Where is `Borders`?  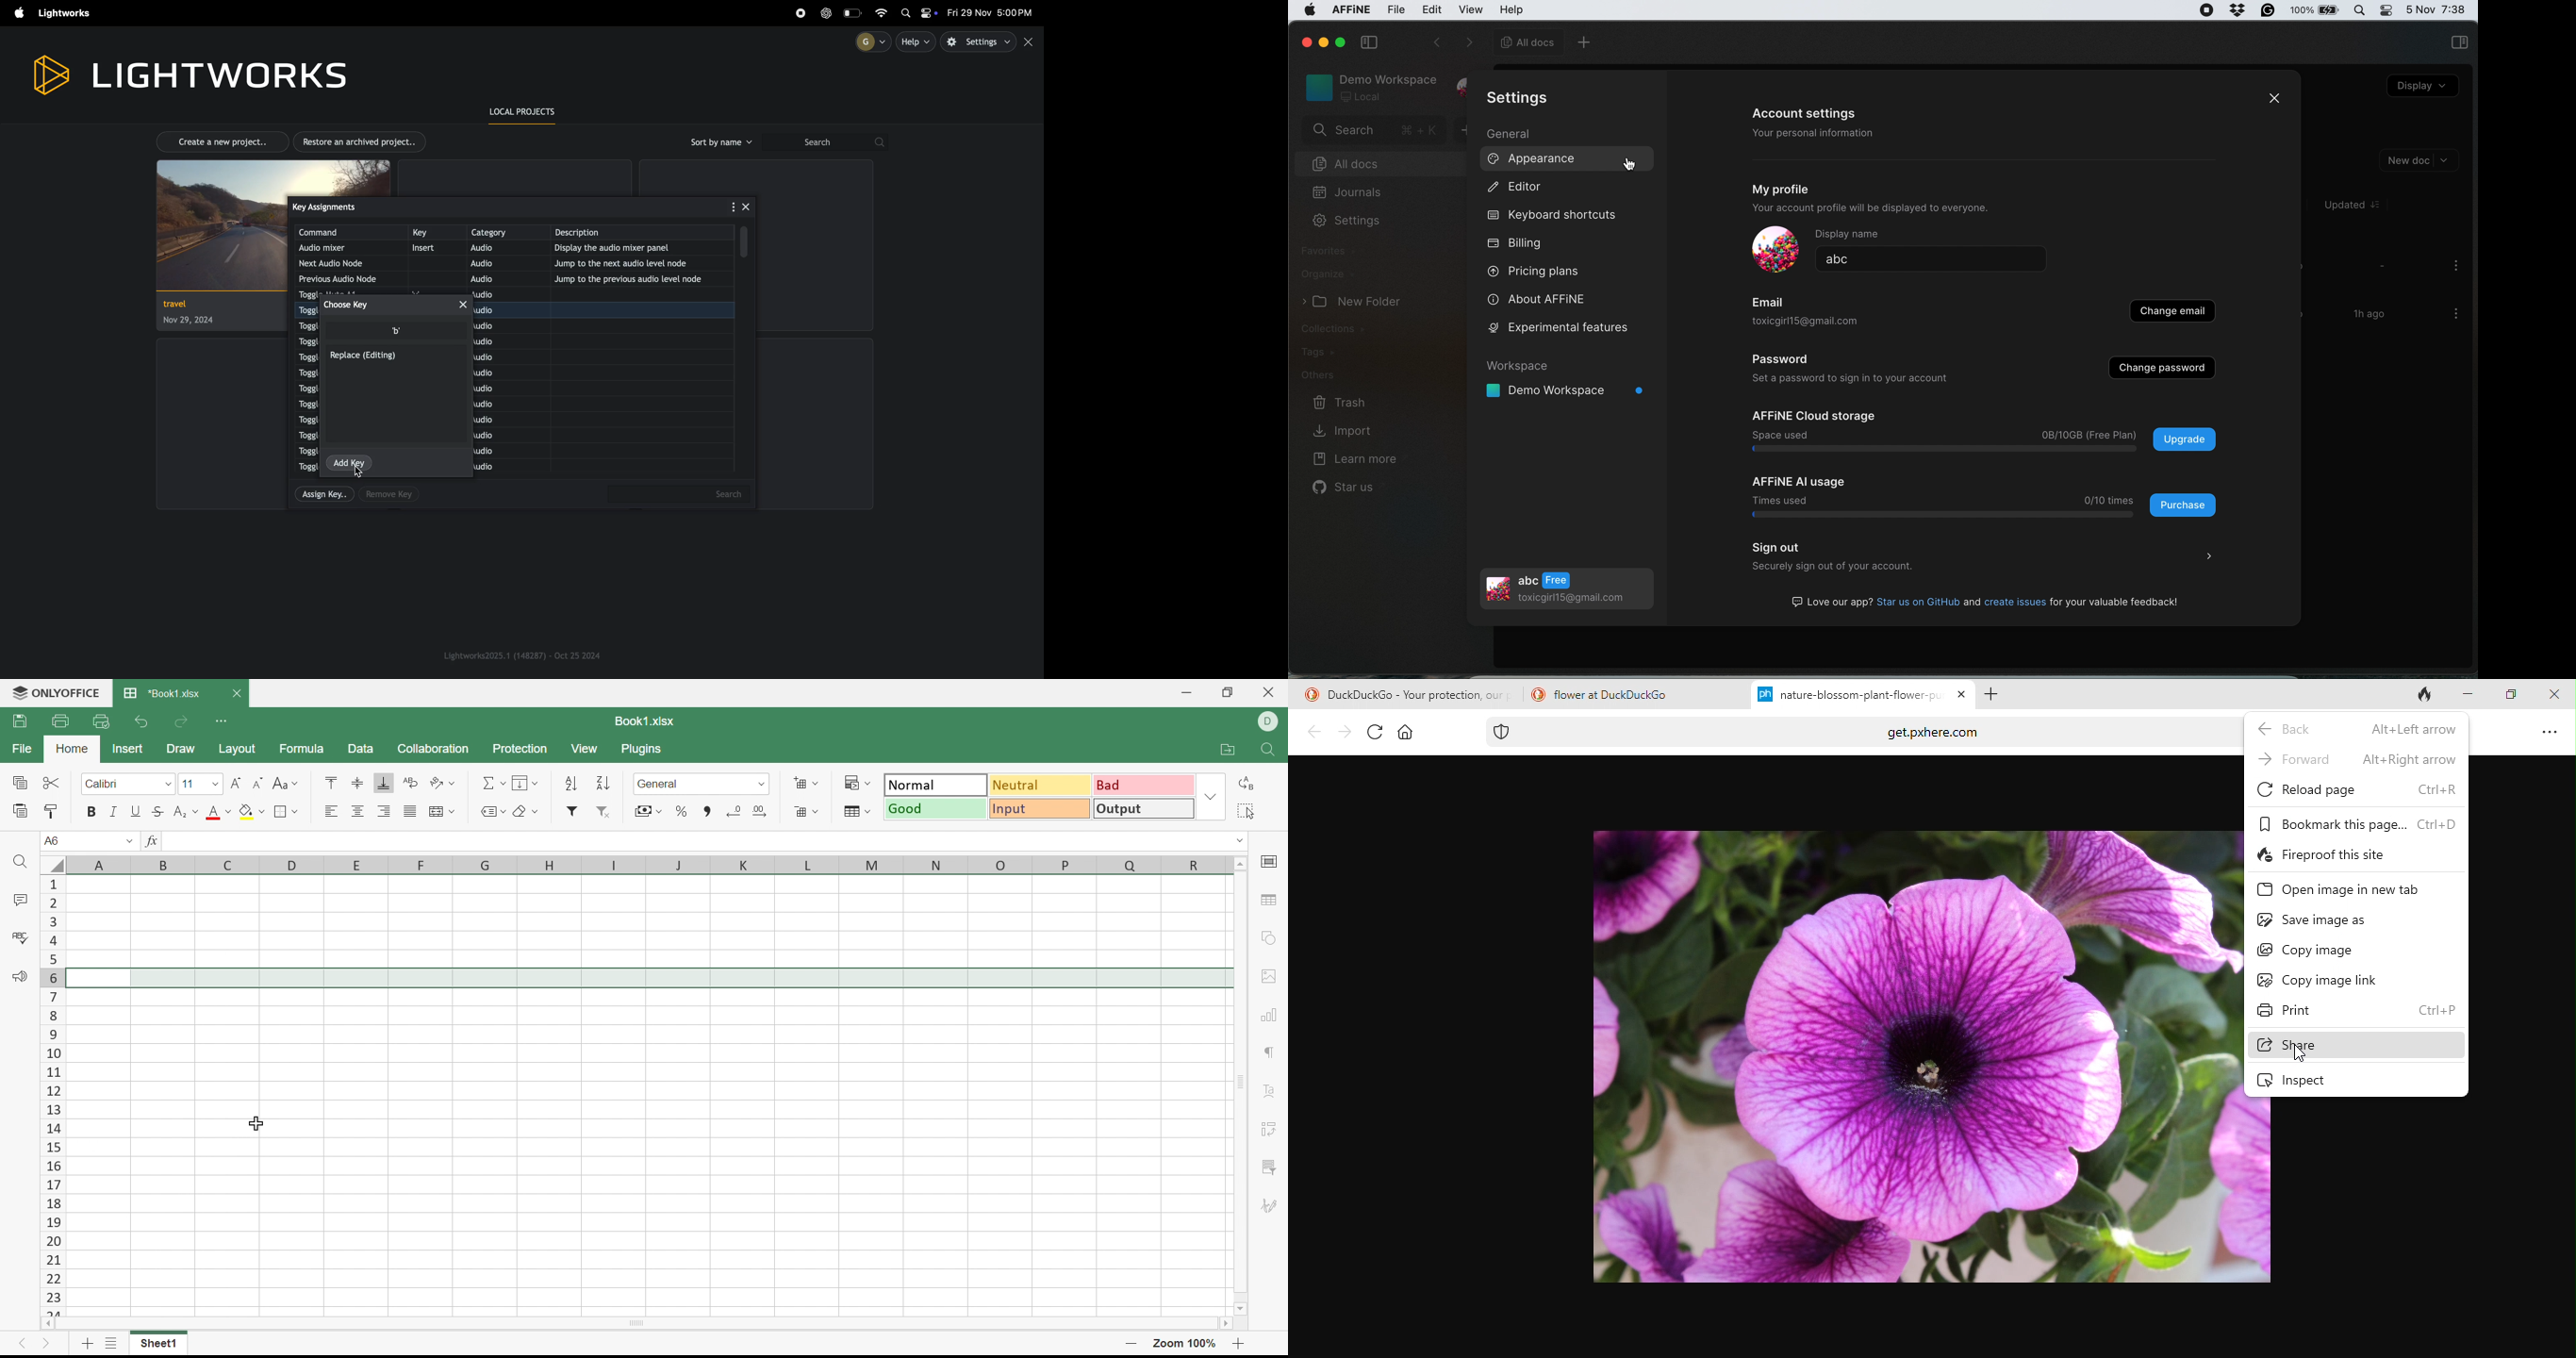 Borders is located at coordinates (285, 811).